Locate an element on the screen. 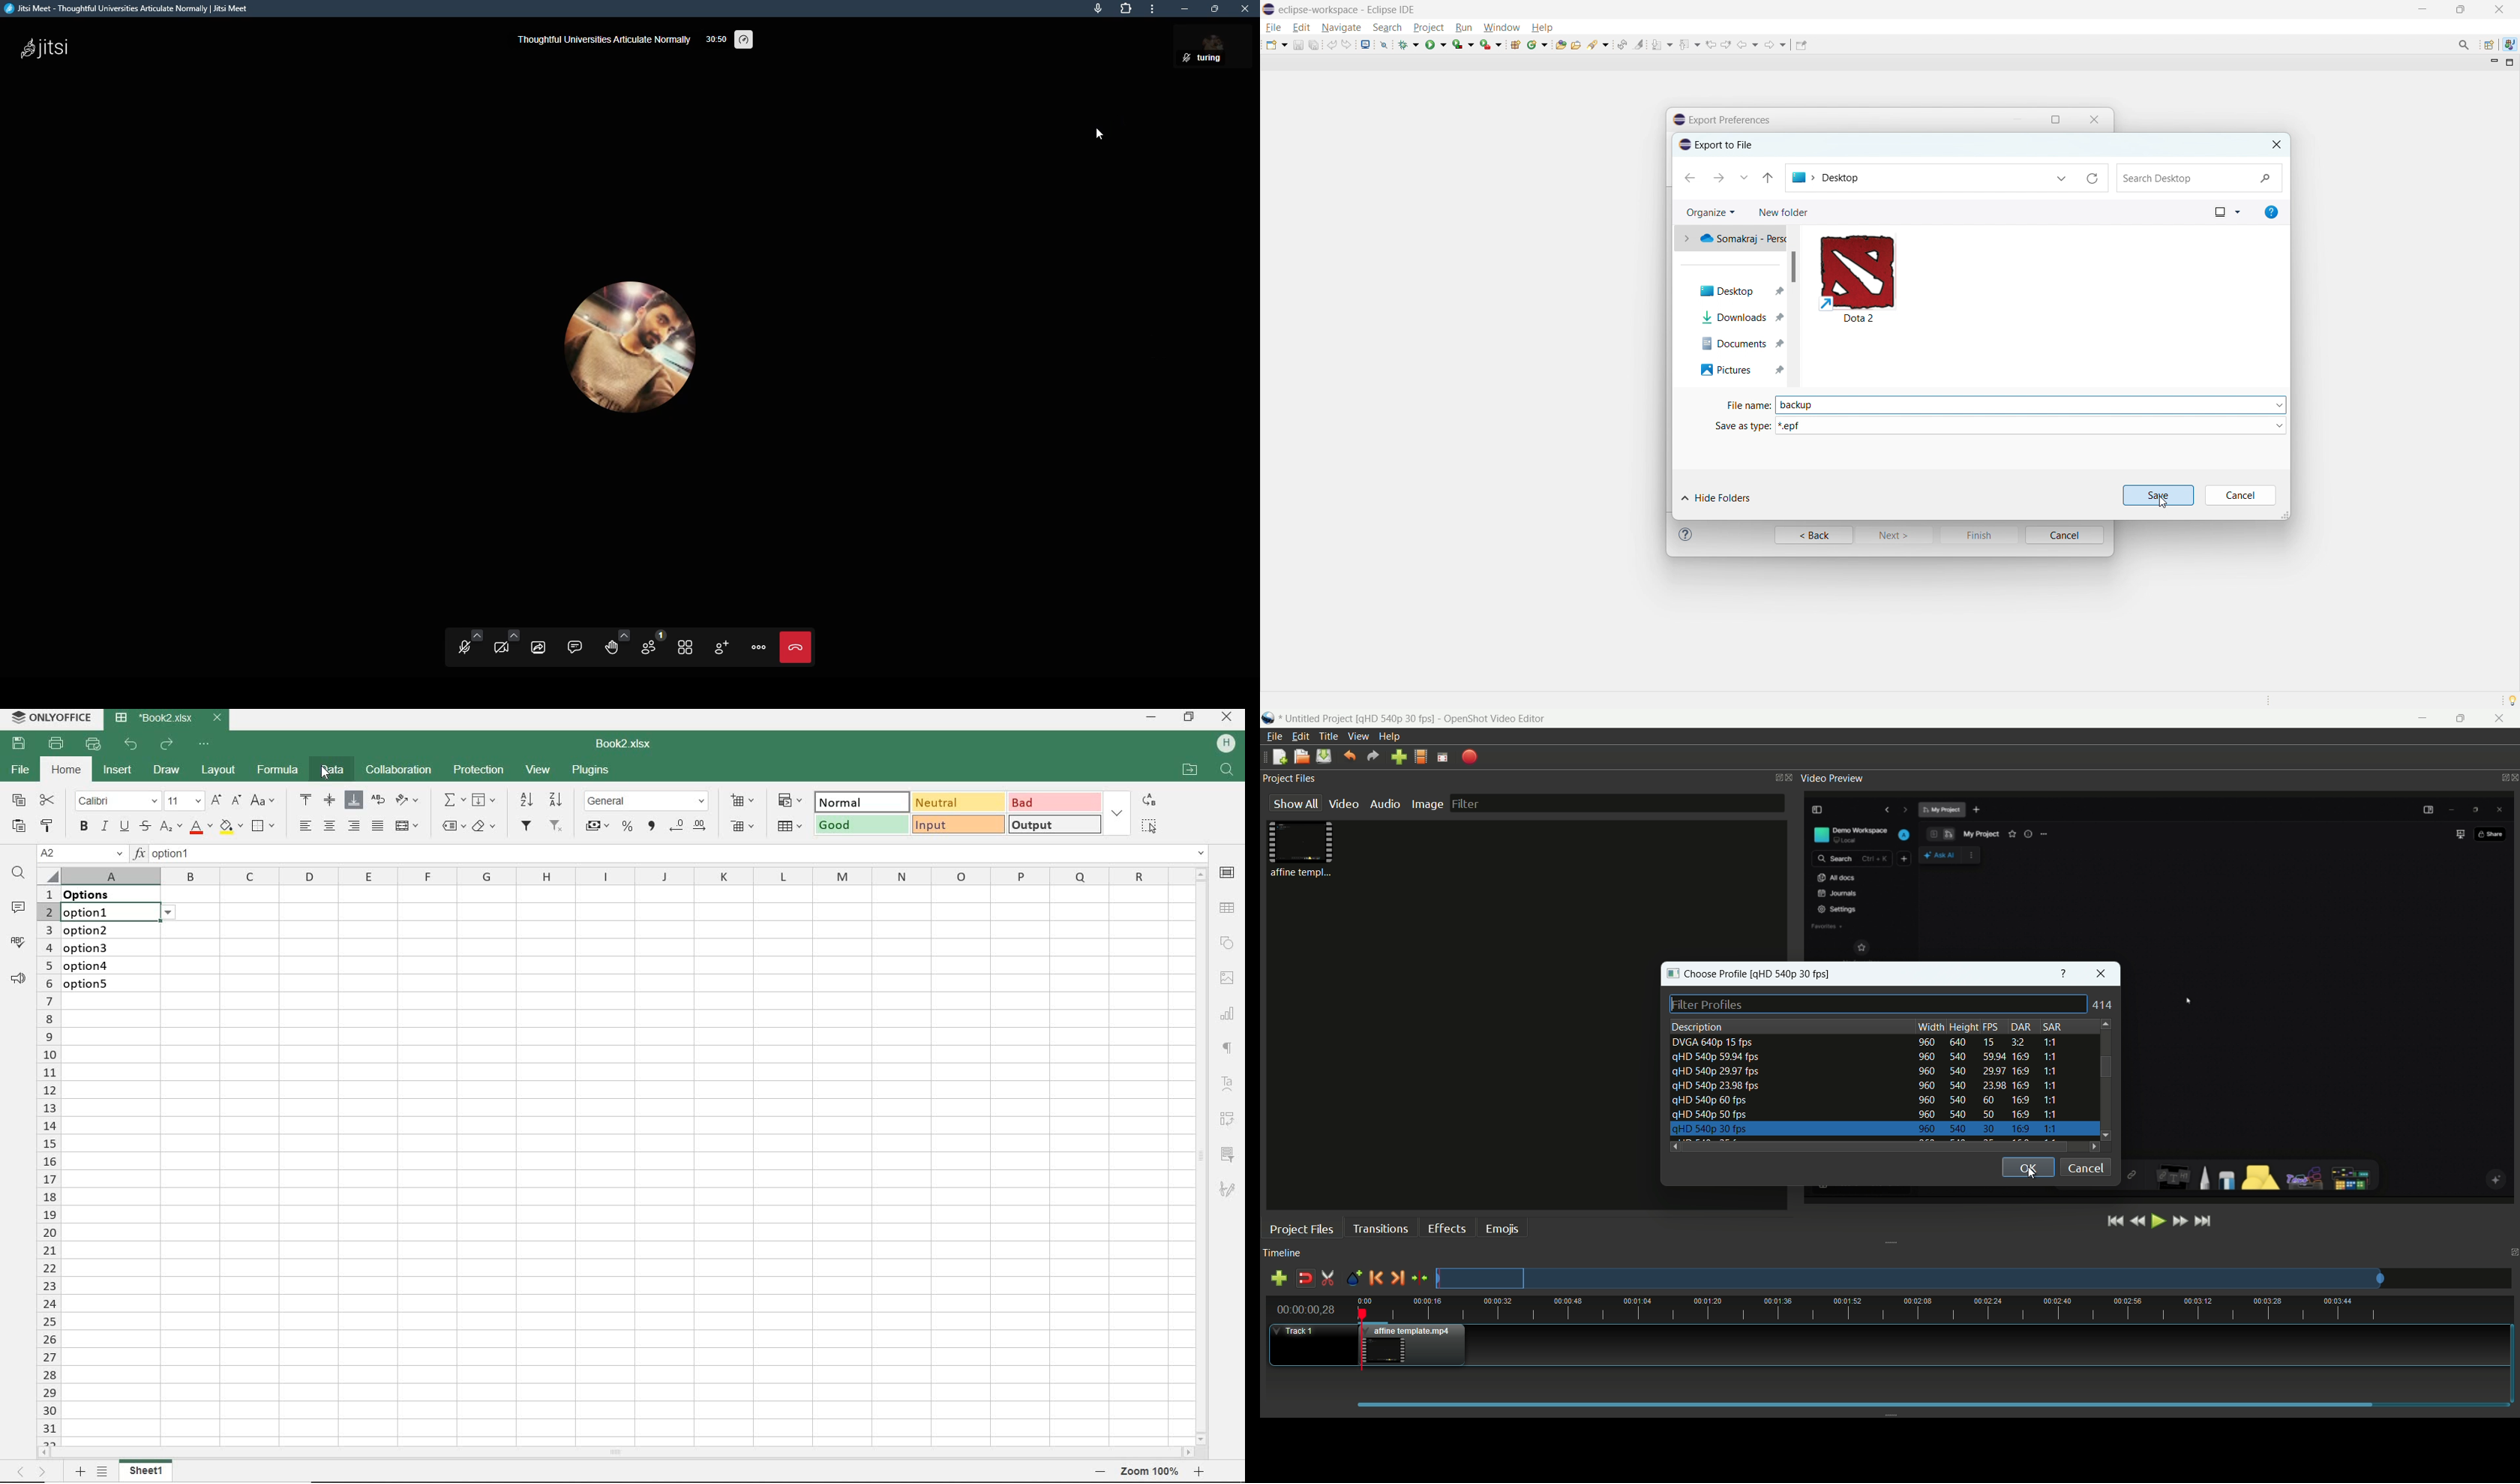 Image resolution: width=2520 pixels, height=1484 pixels. UNDO is located at coordinates (133, 744).